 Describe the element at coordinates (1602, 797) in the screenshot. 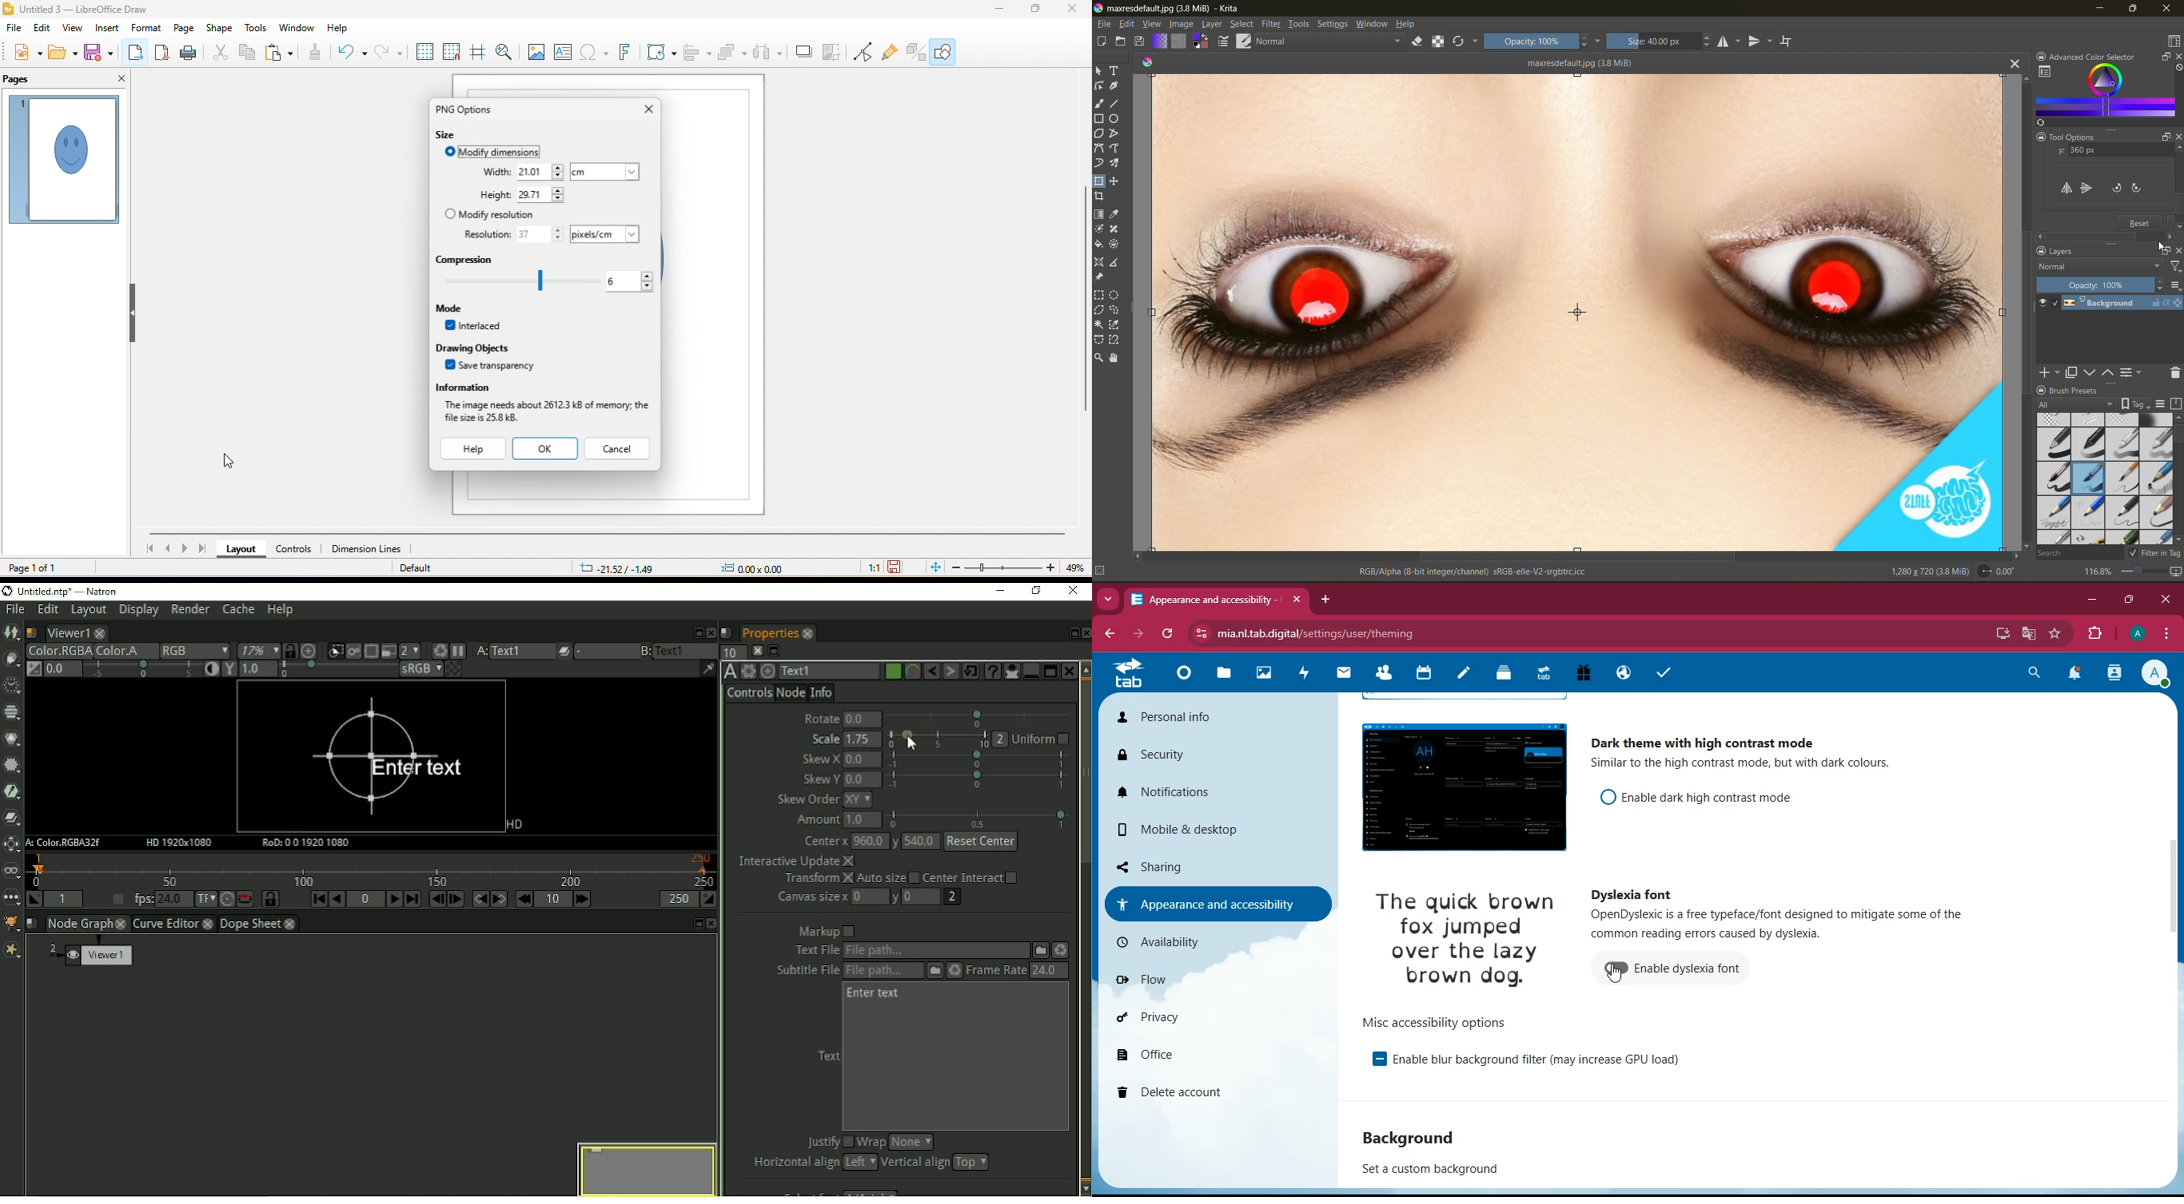

I see `off` at that location.